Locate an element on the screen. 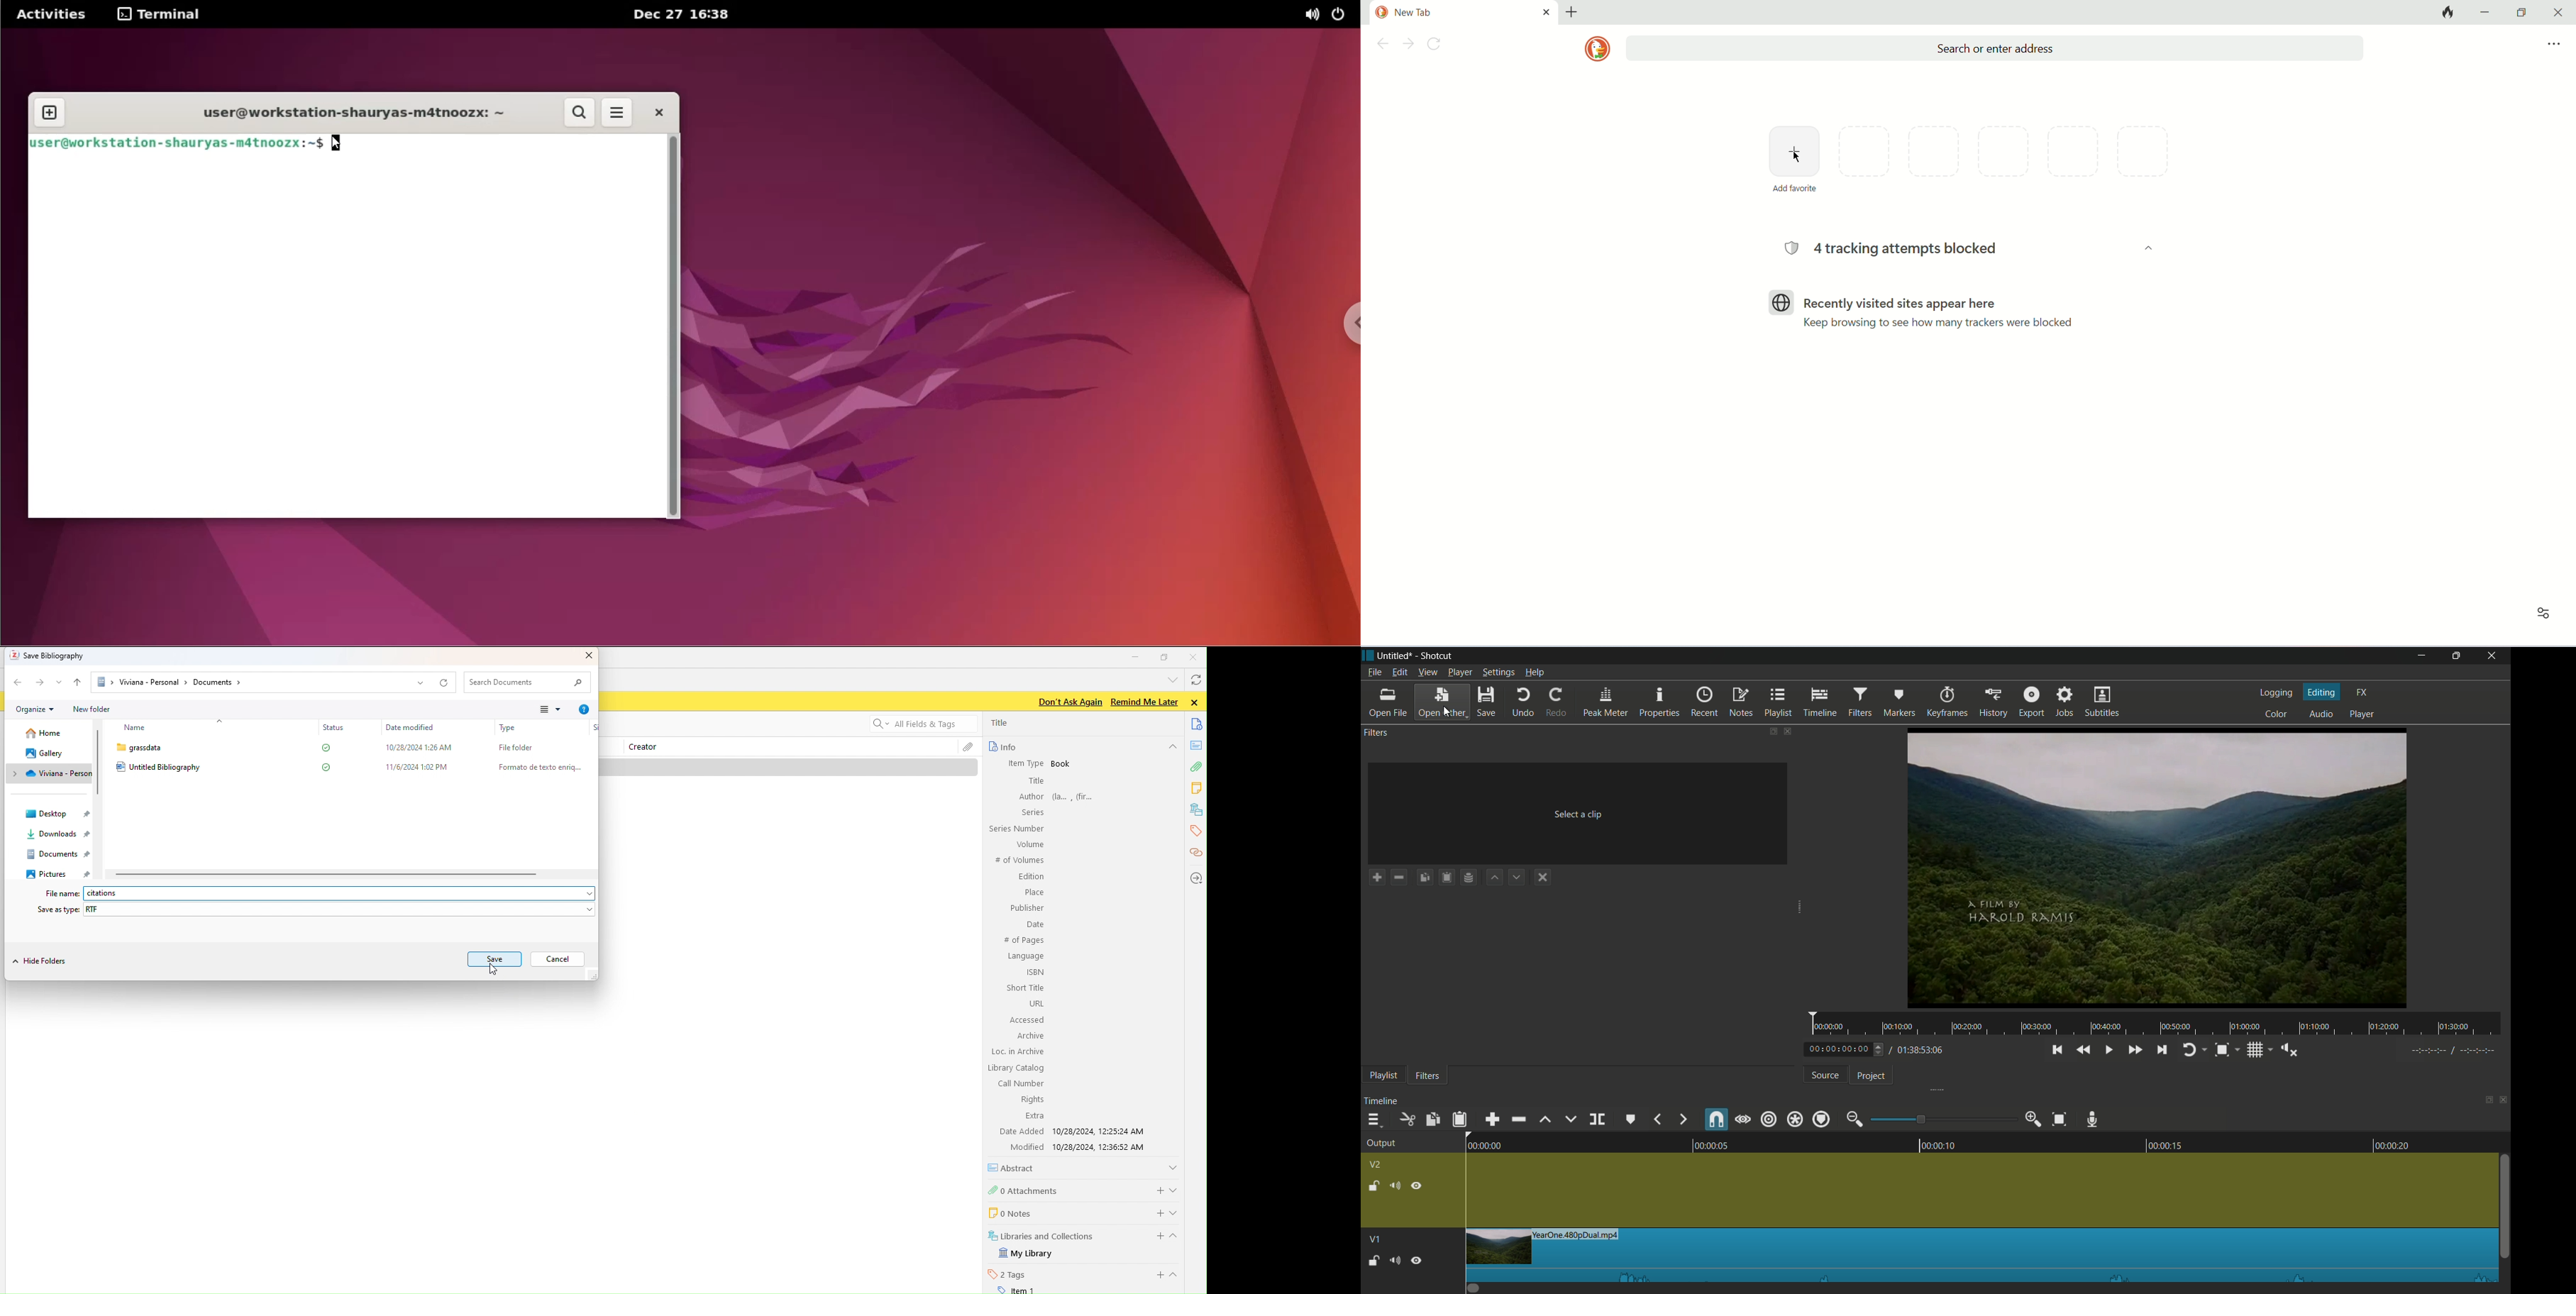 Image resolution: width=2576 pixels, height=1316 pixels. refresh is located at coordinates (1437, 46).